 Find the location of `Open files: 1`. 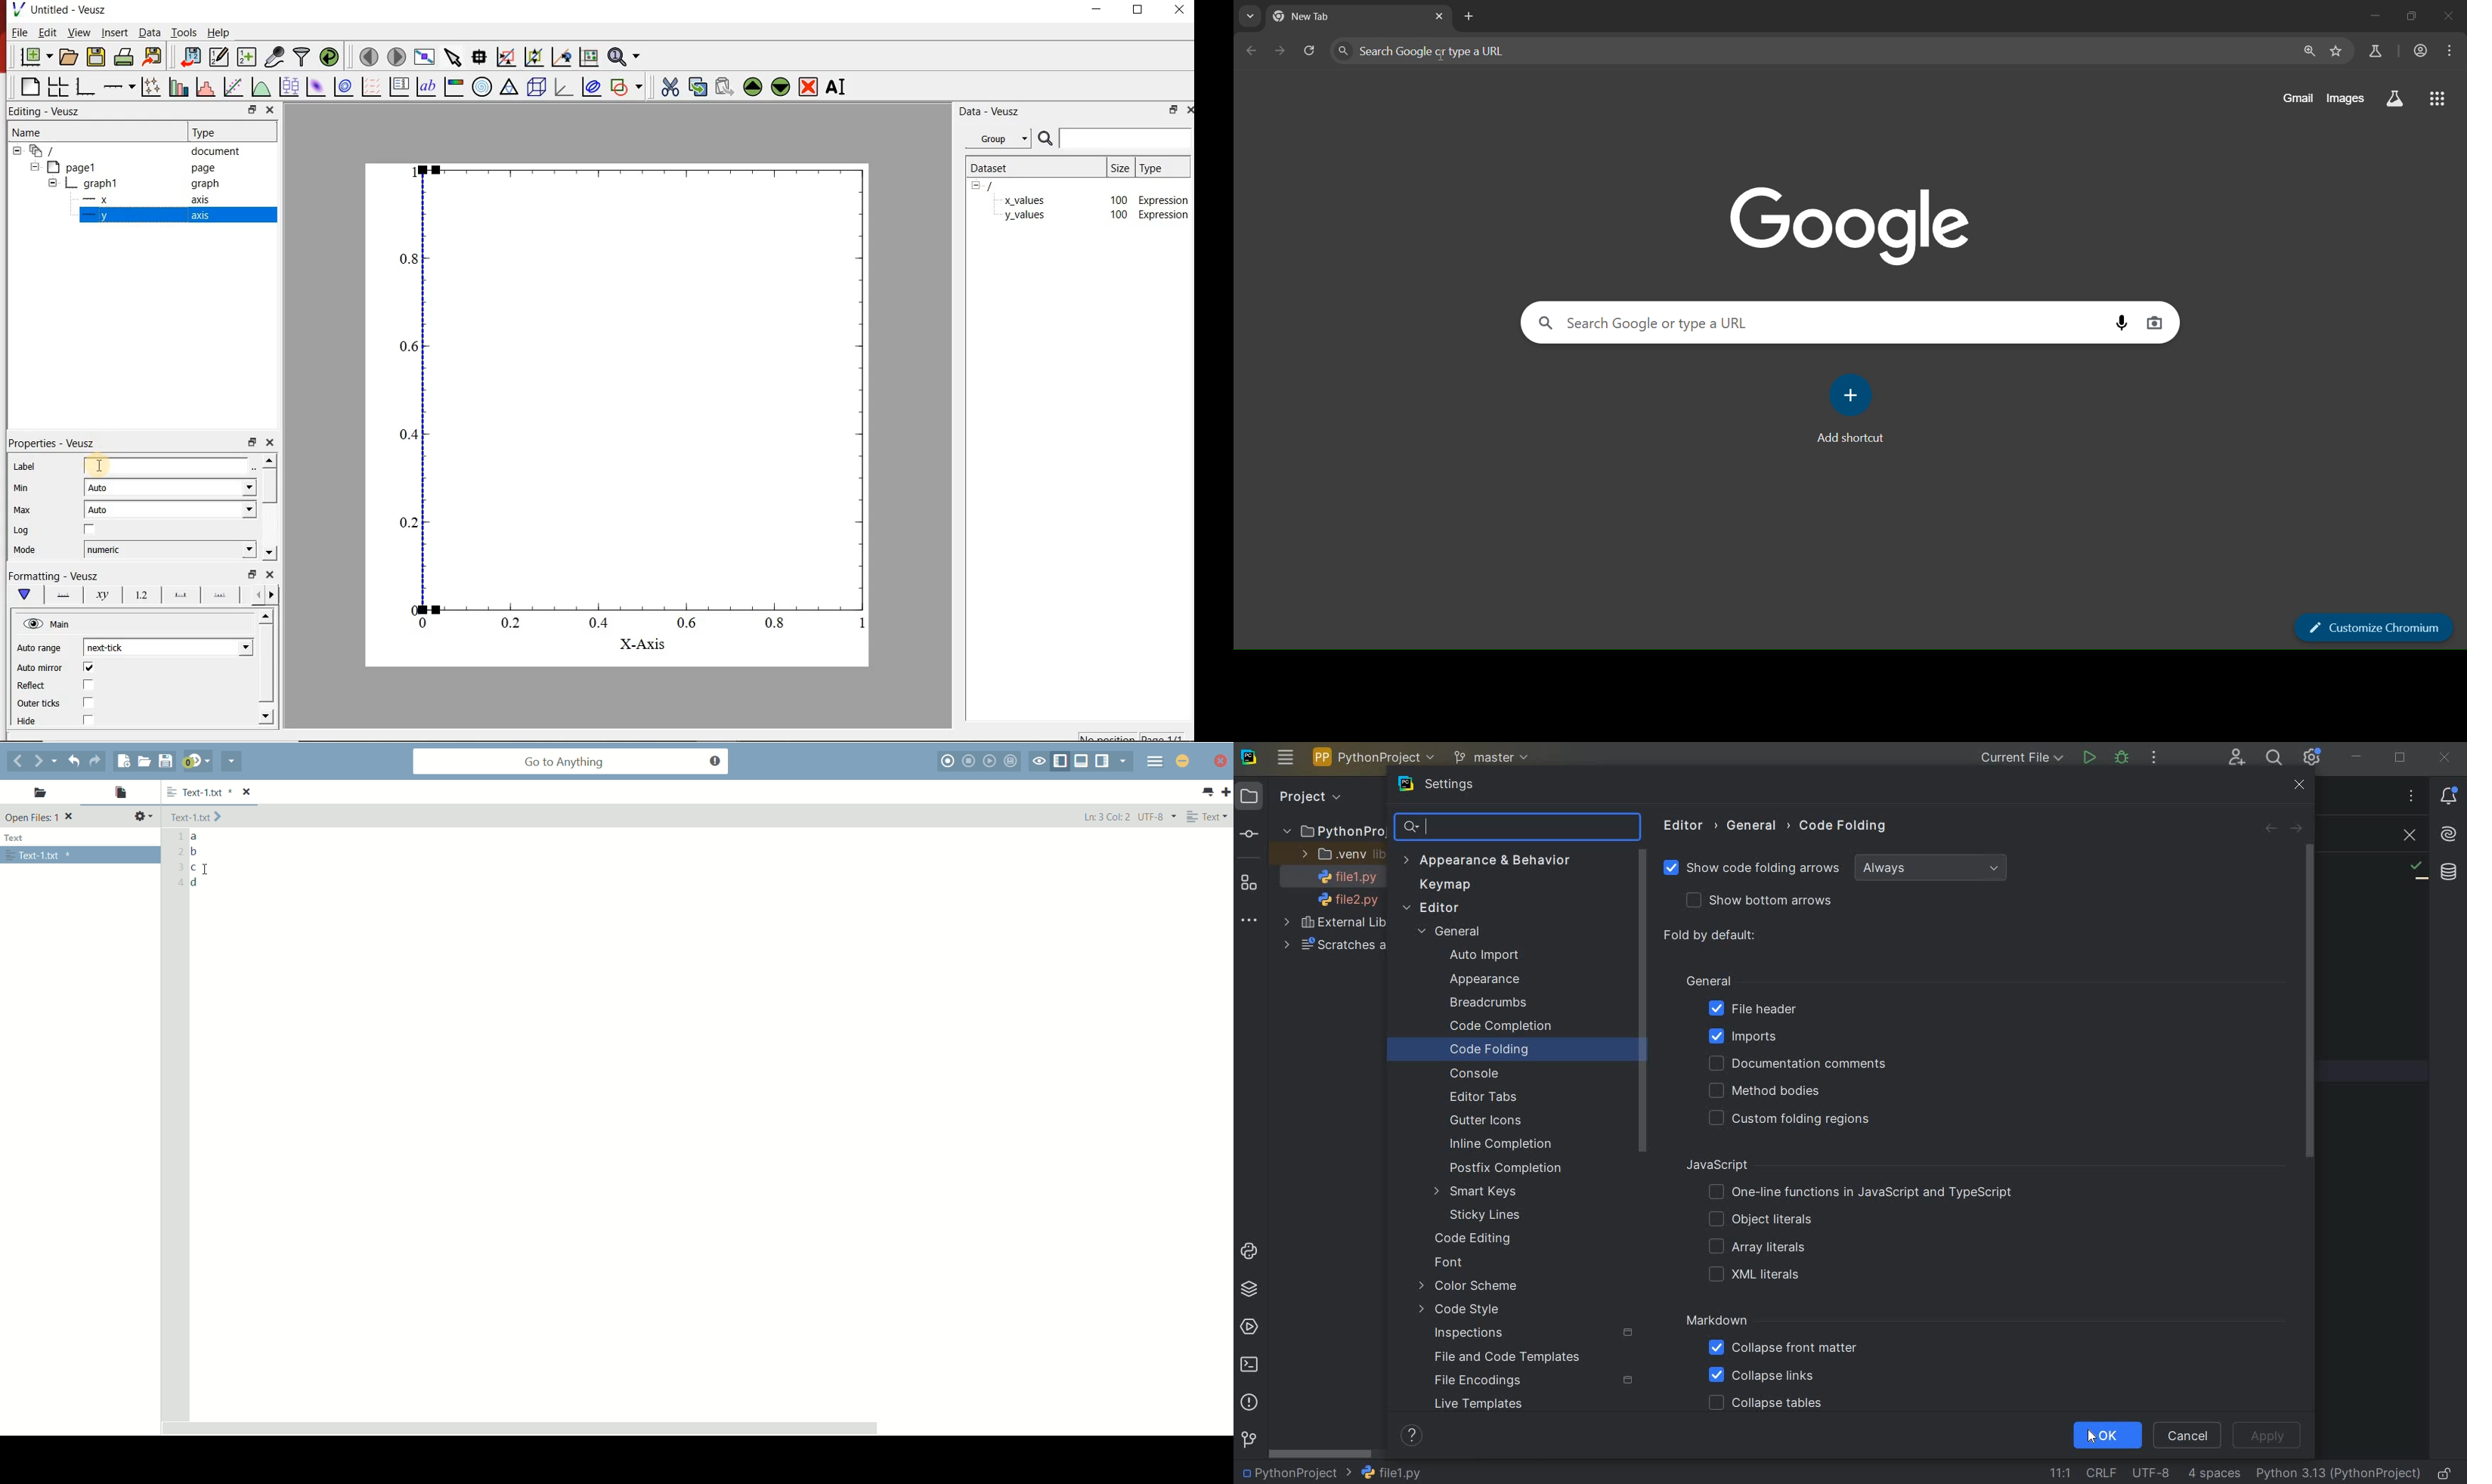

Open files: 1 is located at coordinates (41, 818).